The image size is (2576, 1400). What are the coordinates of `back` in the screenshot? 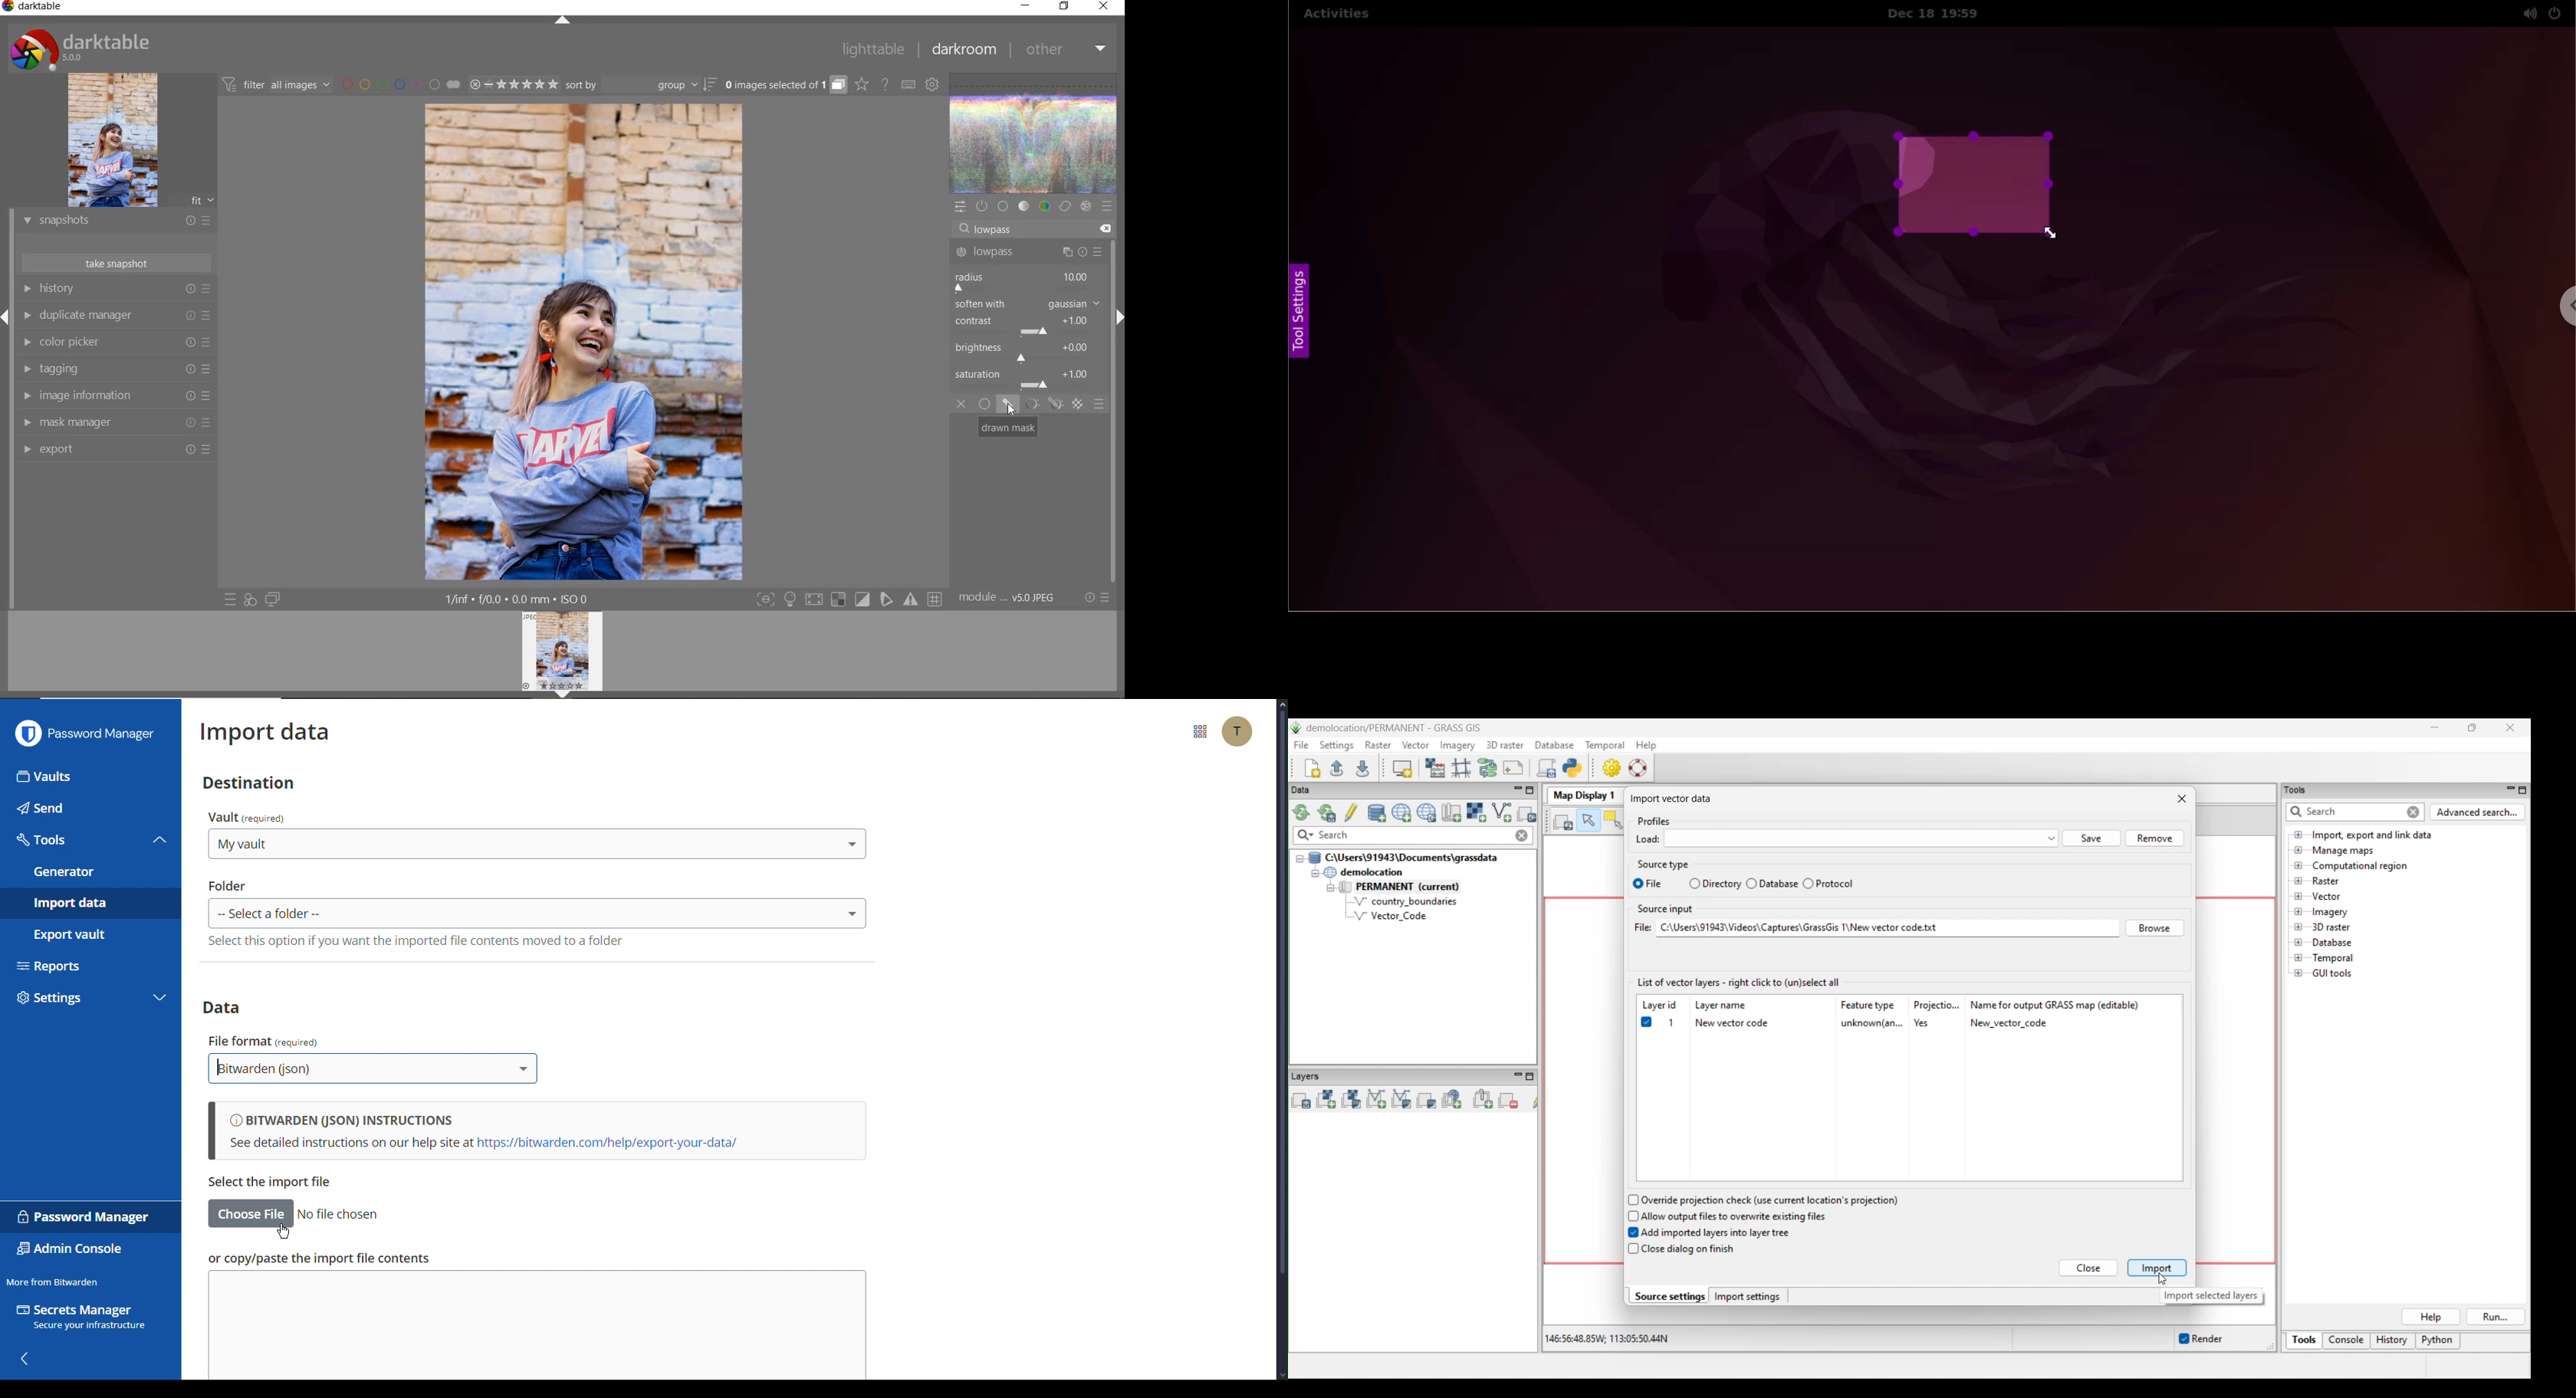 It's located at (24, 1361).